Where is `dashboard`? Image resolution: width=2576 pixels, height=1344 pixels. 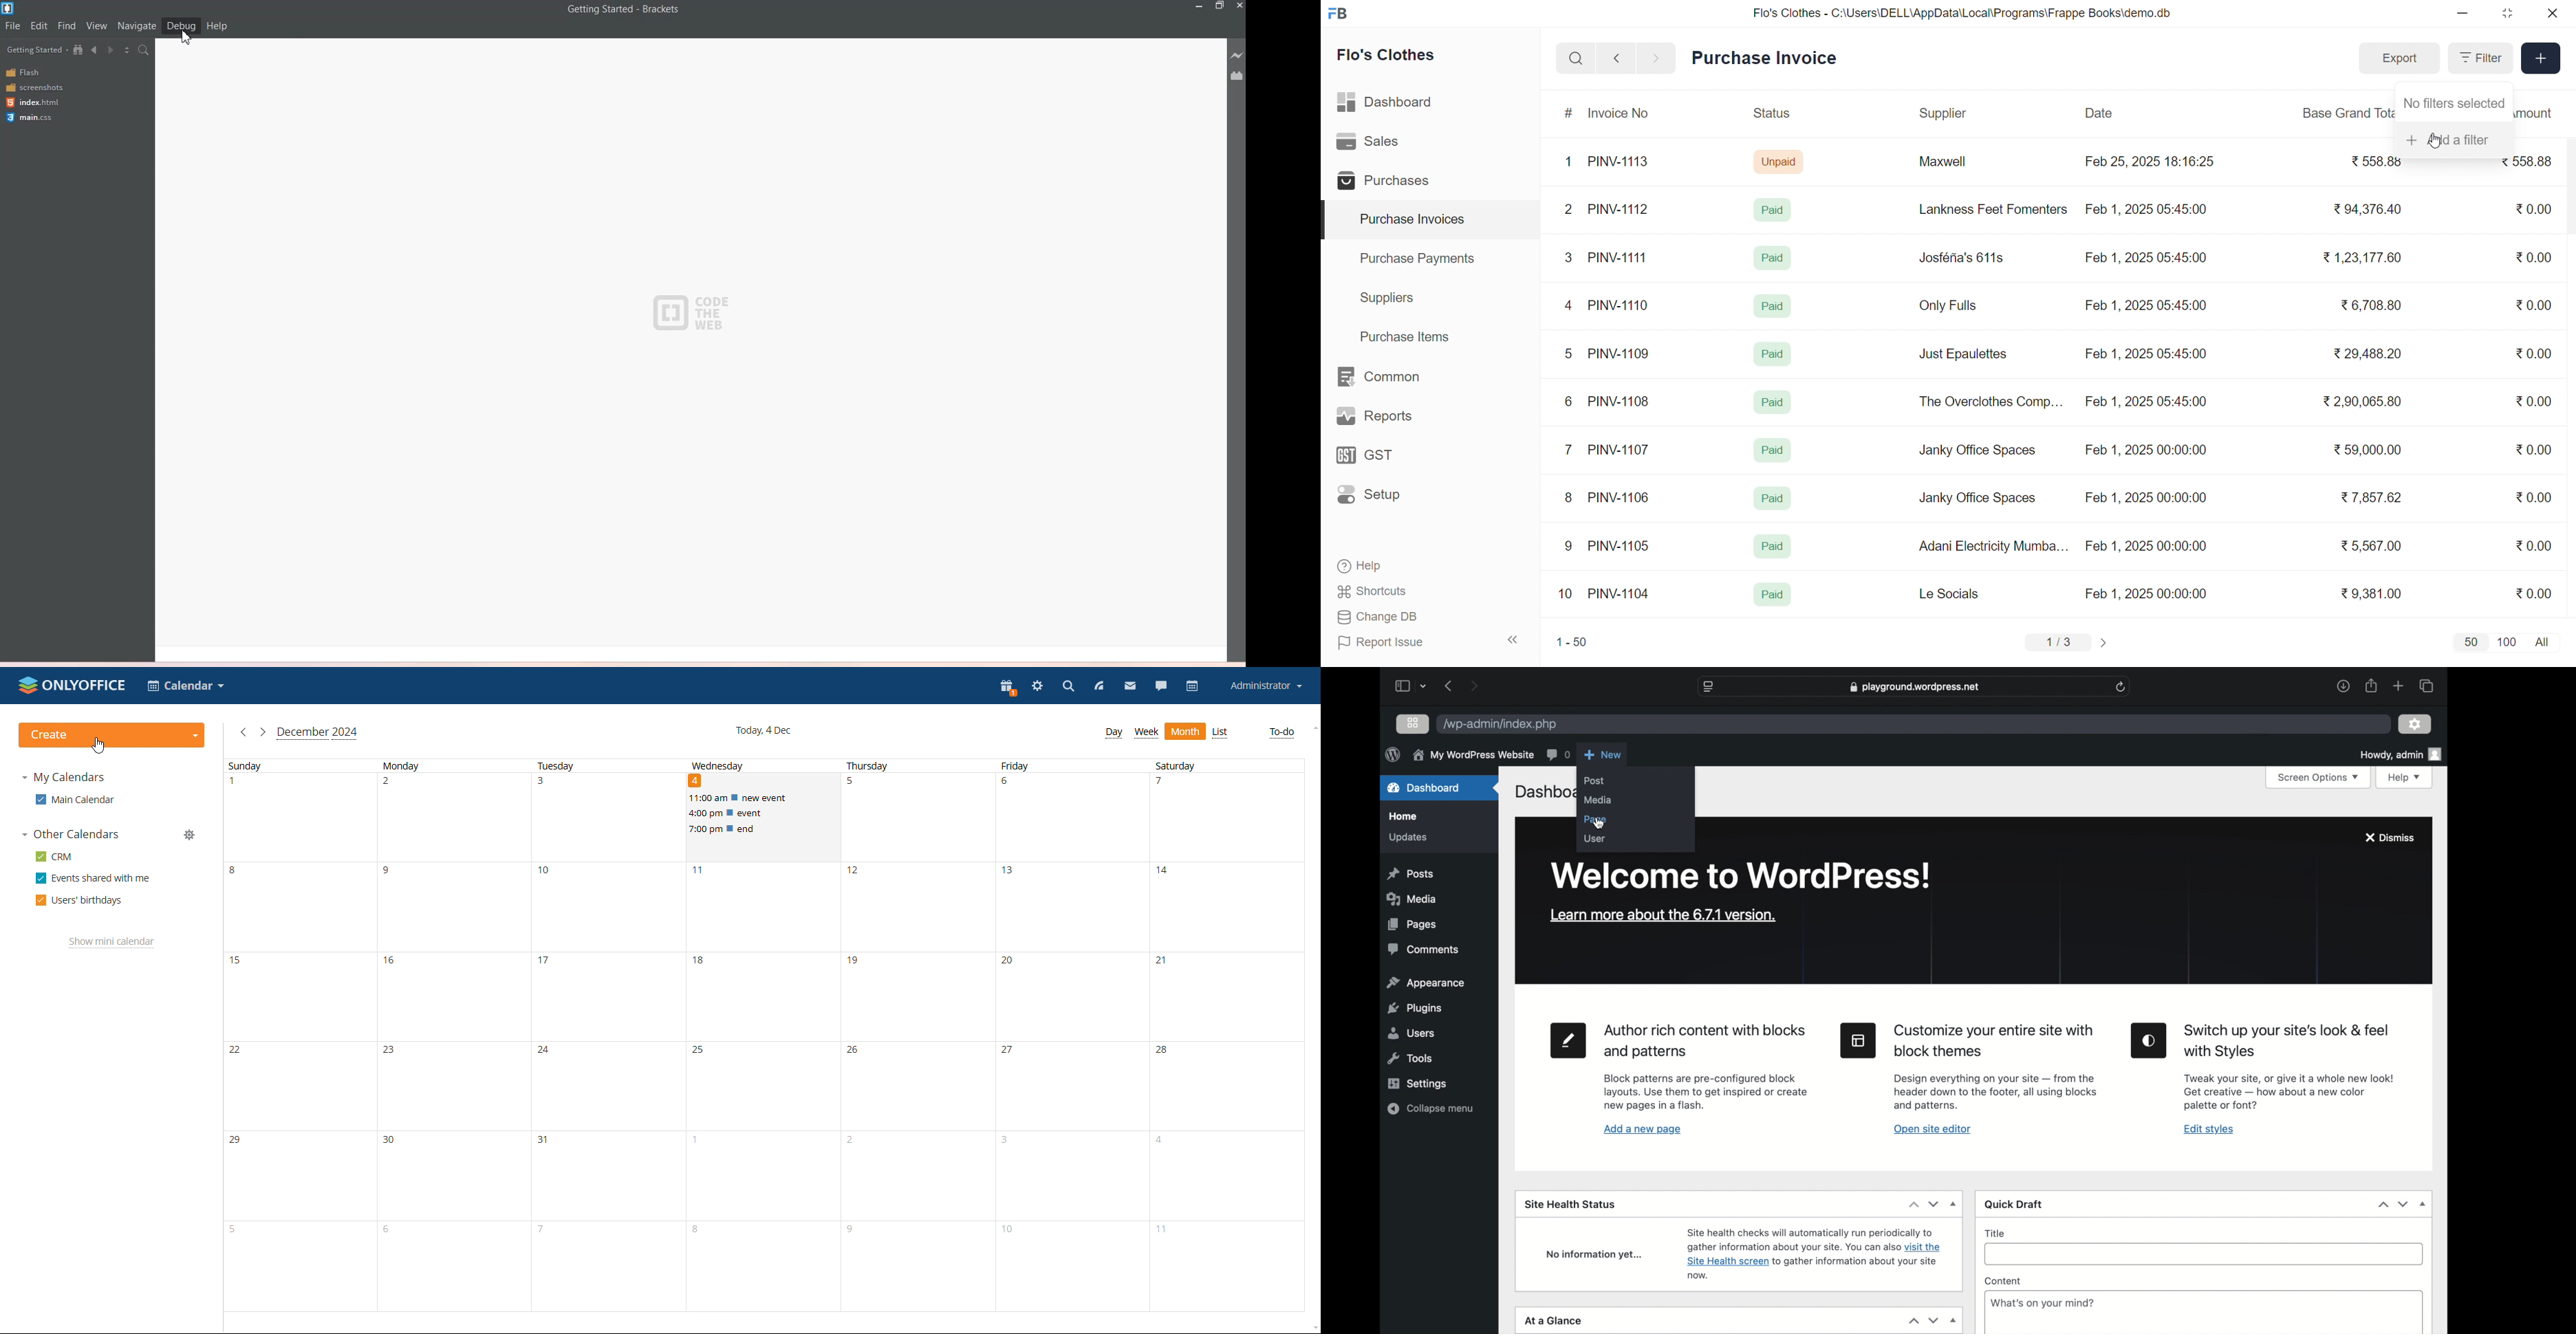
dashboard is located at coordinates (1423, 787).